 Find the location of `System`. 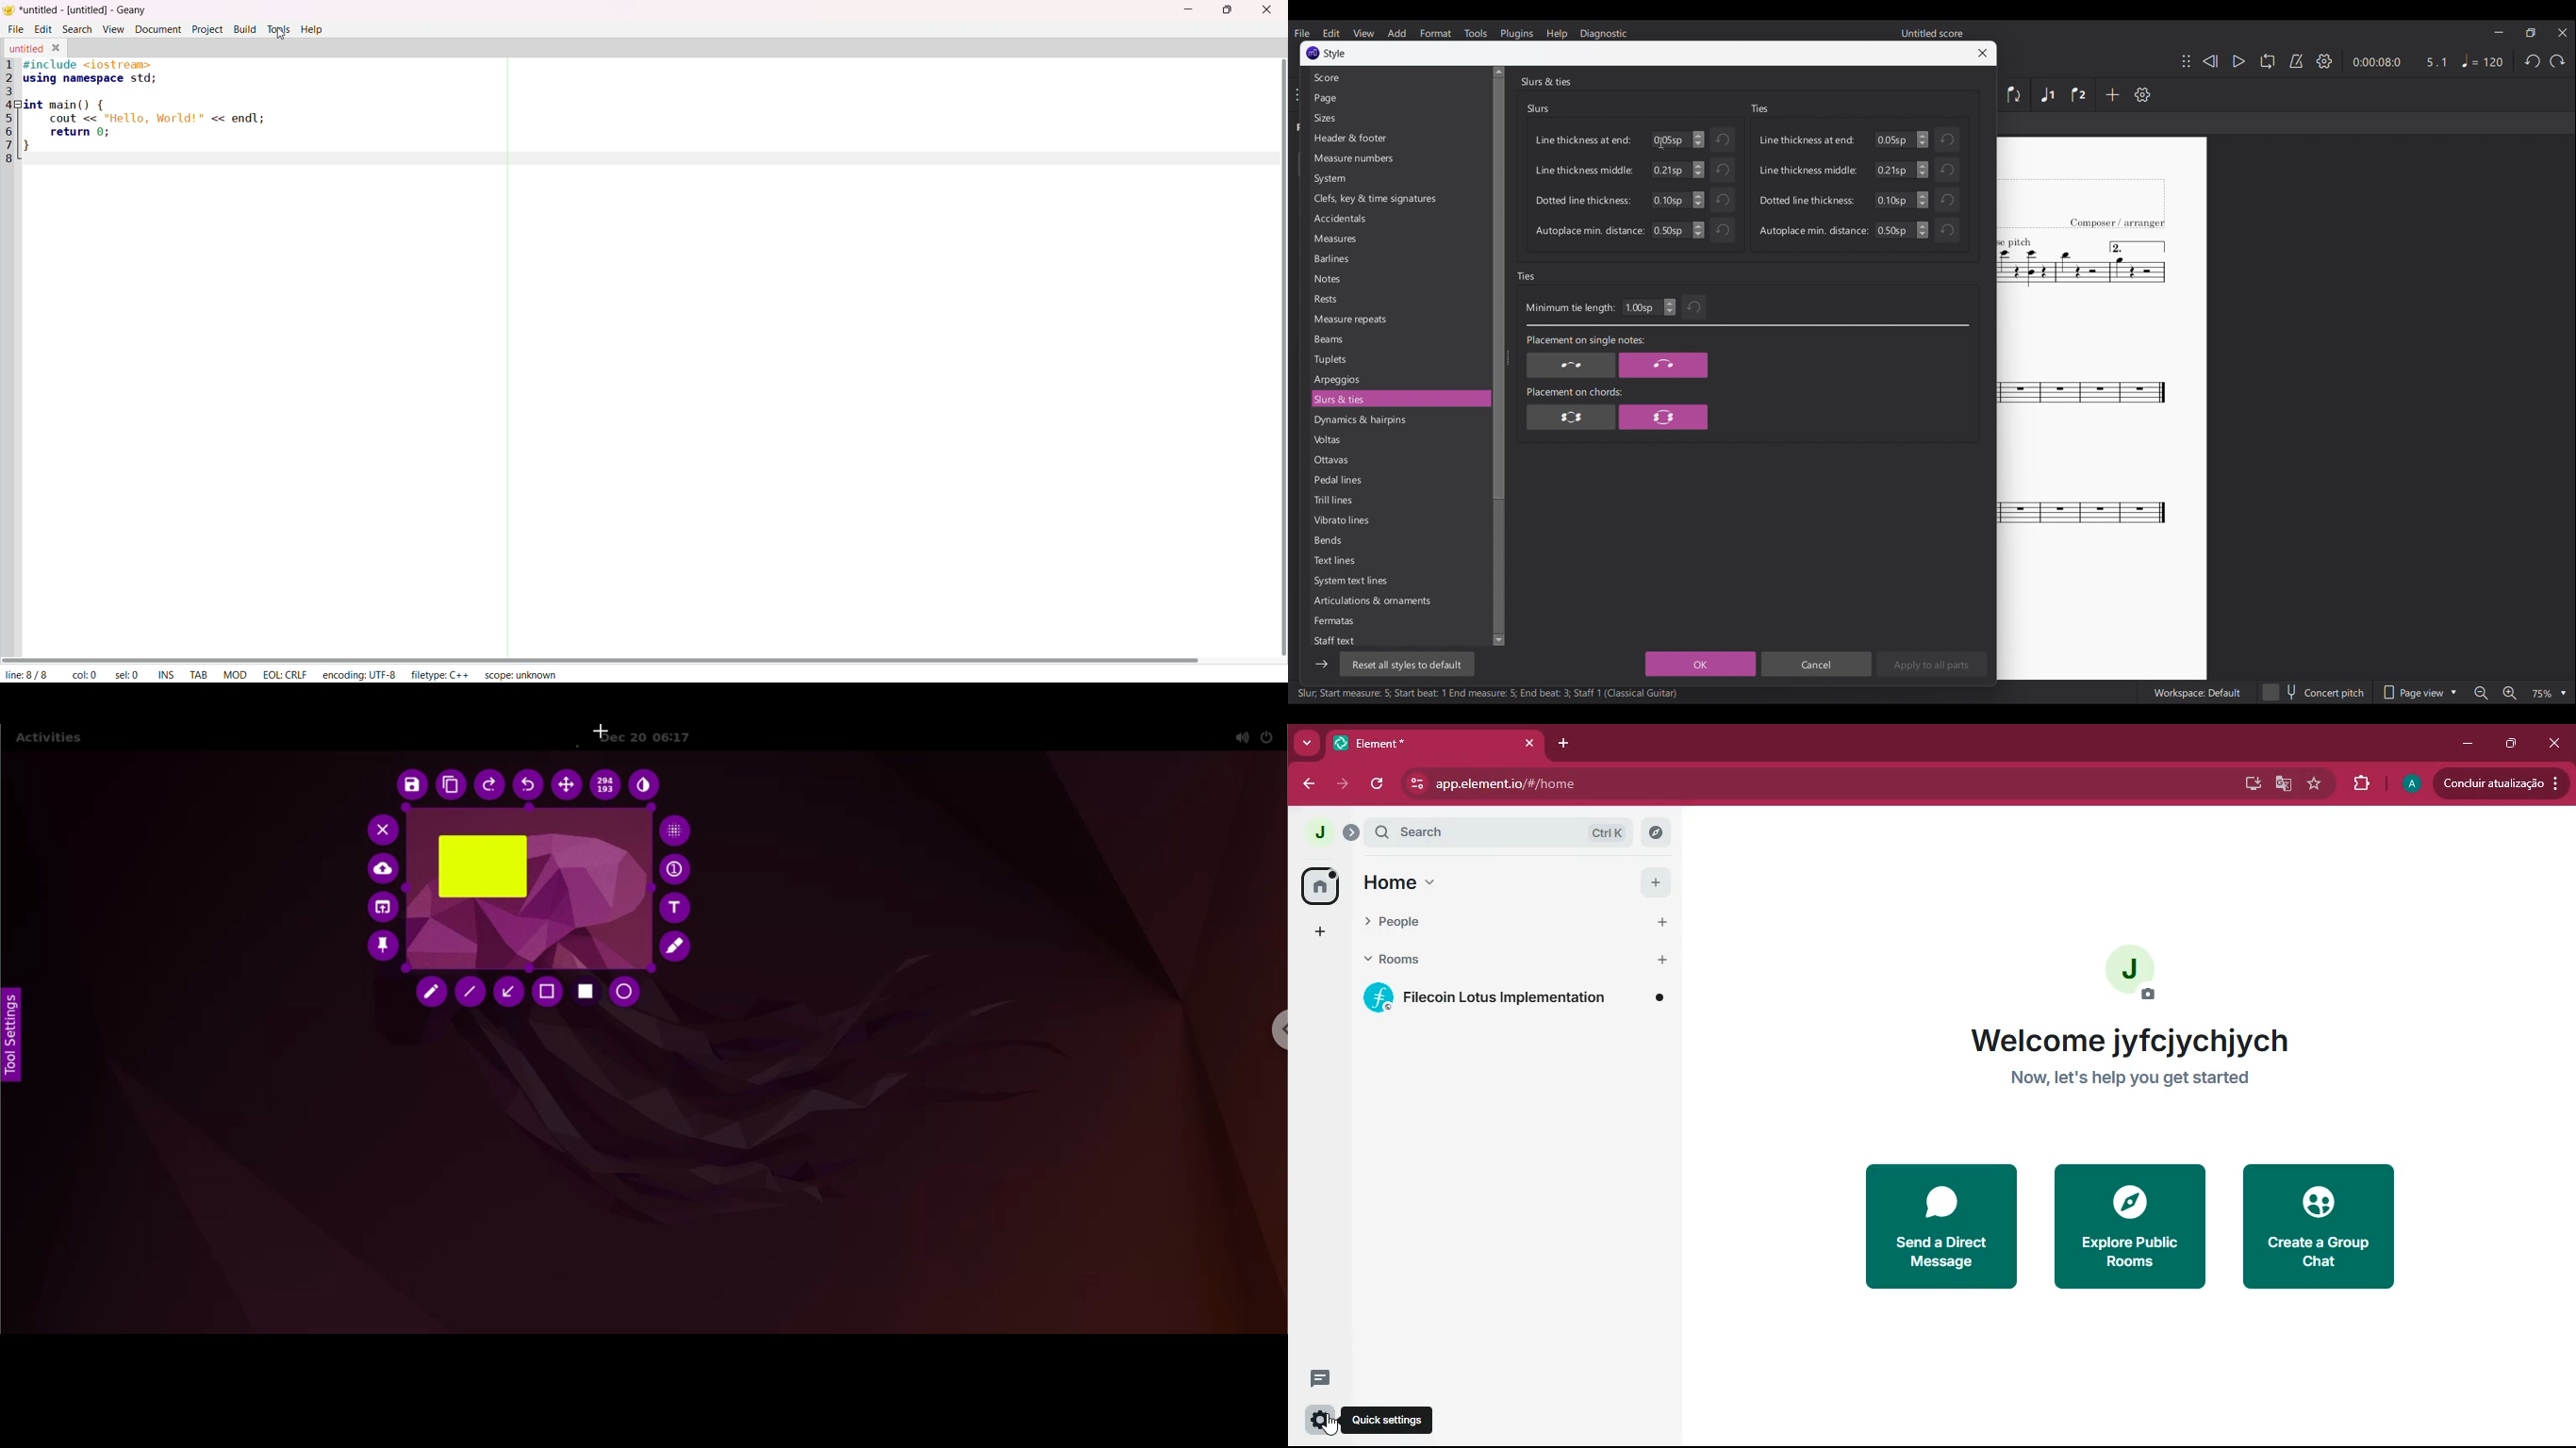

System is located at coordinates (1398, 178).